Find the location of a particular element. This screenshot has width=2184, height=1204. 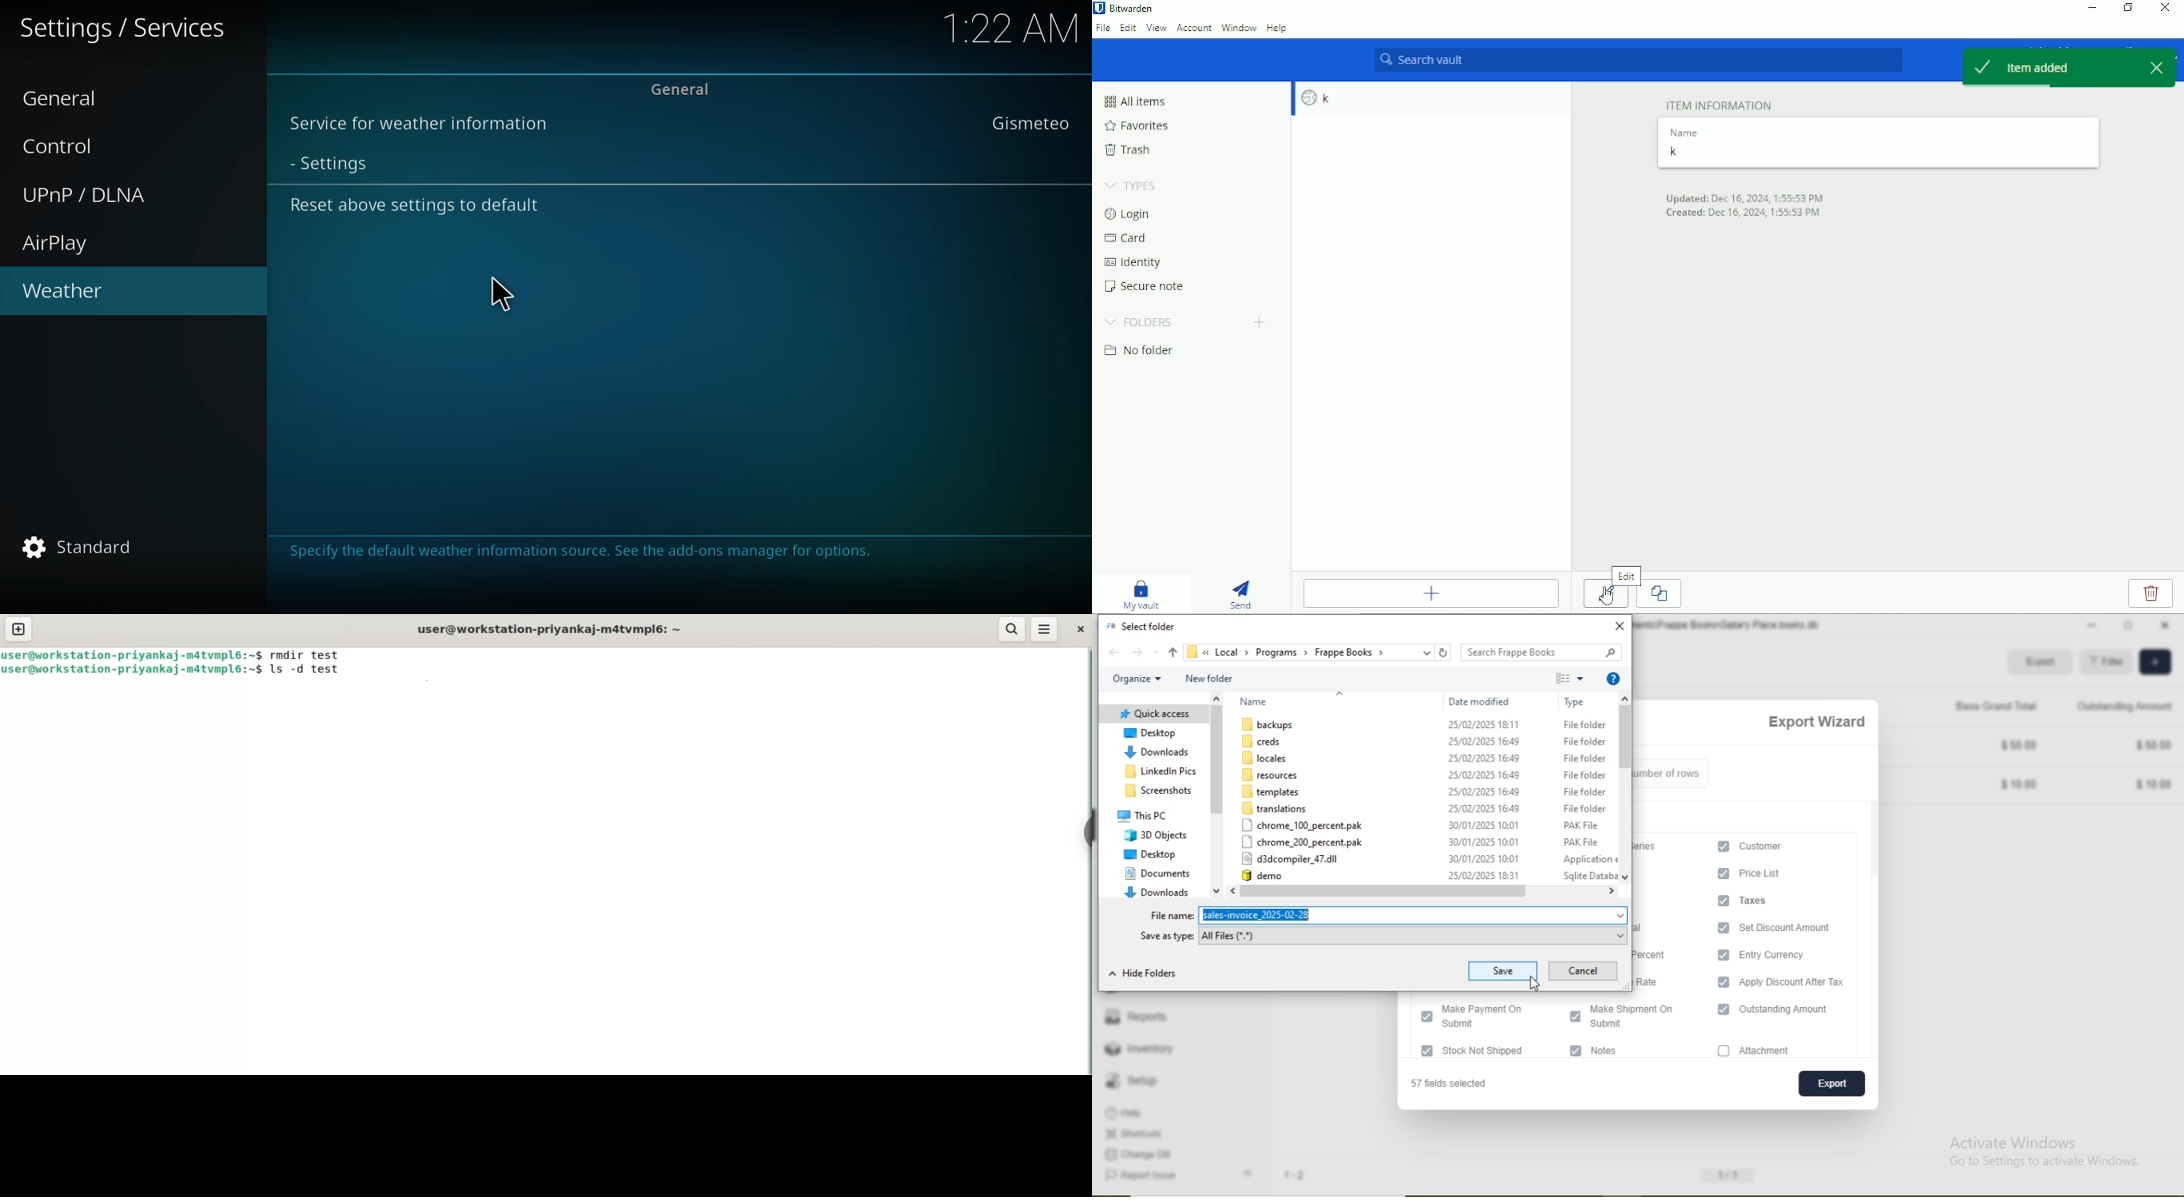

Trash is located at coordinates (1130, 150).